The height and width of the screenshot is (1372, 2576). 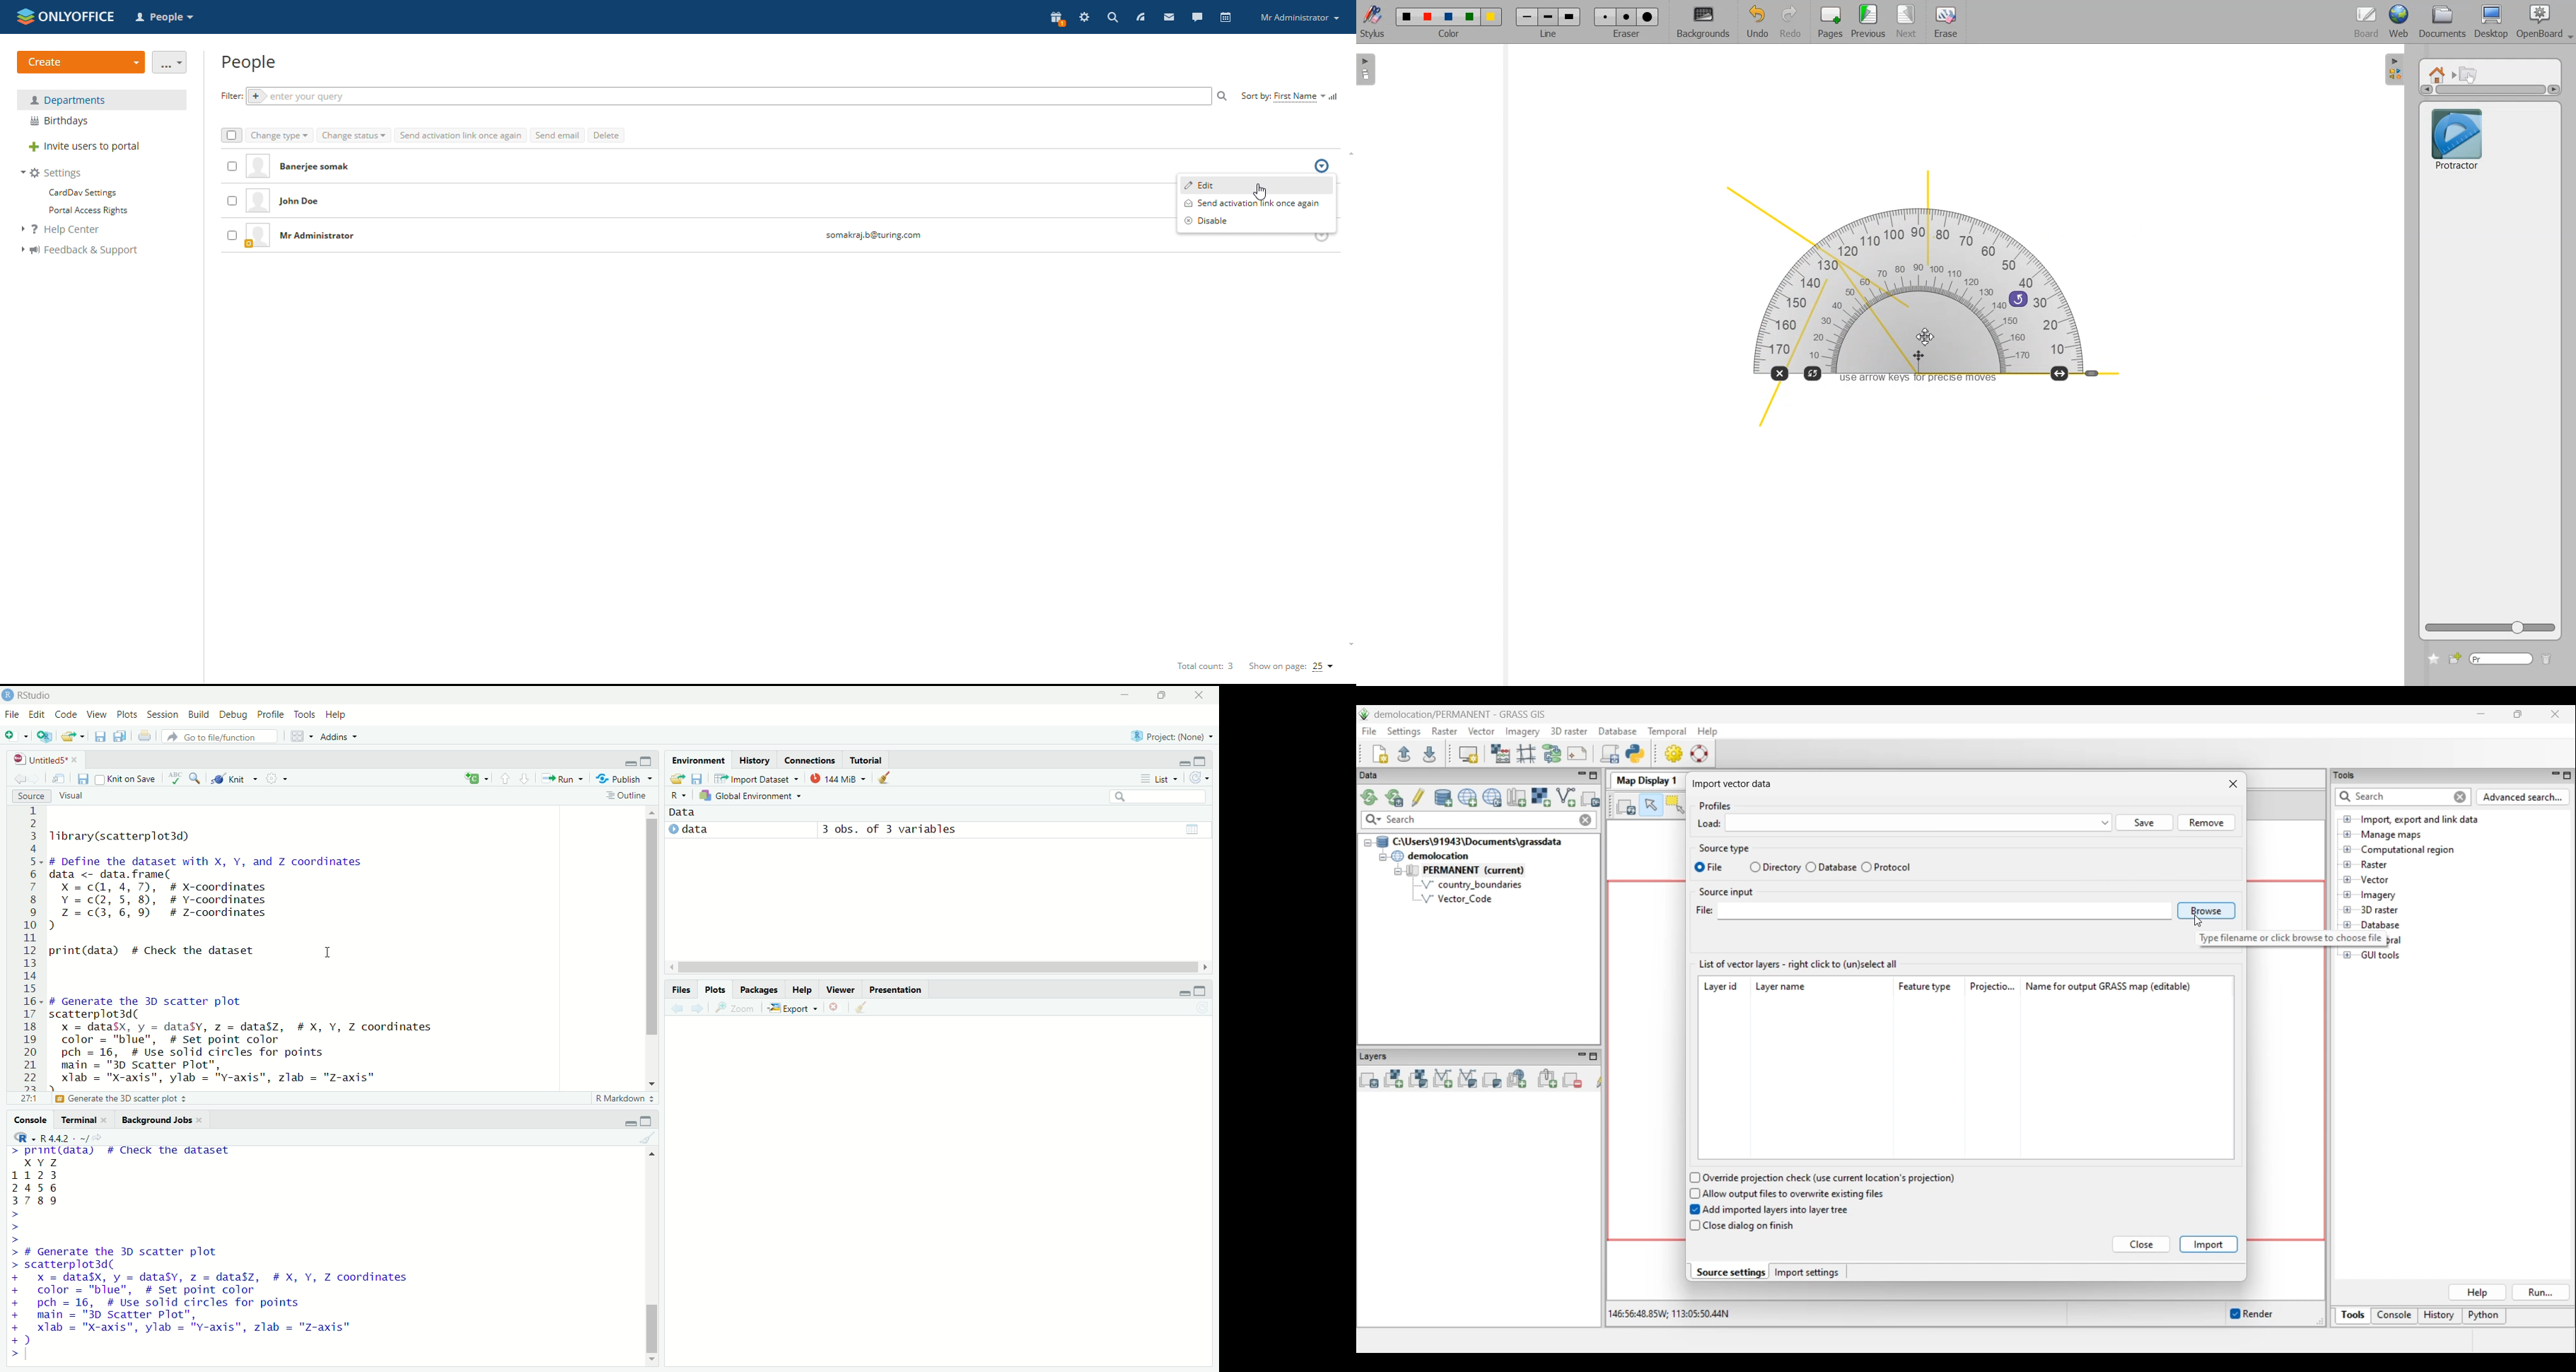 I want to click on play, so click(x=670, y=830).